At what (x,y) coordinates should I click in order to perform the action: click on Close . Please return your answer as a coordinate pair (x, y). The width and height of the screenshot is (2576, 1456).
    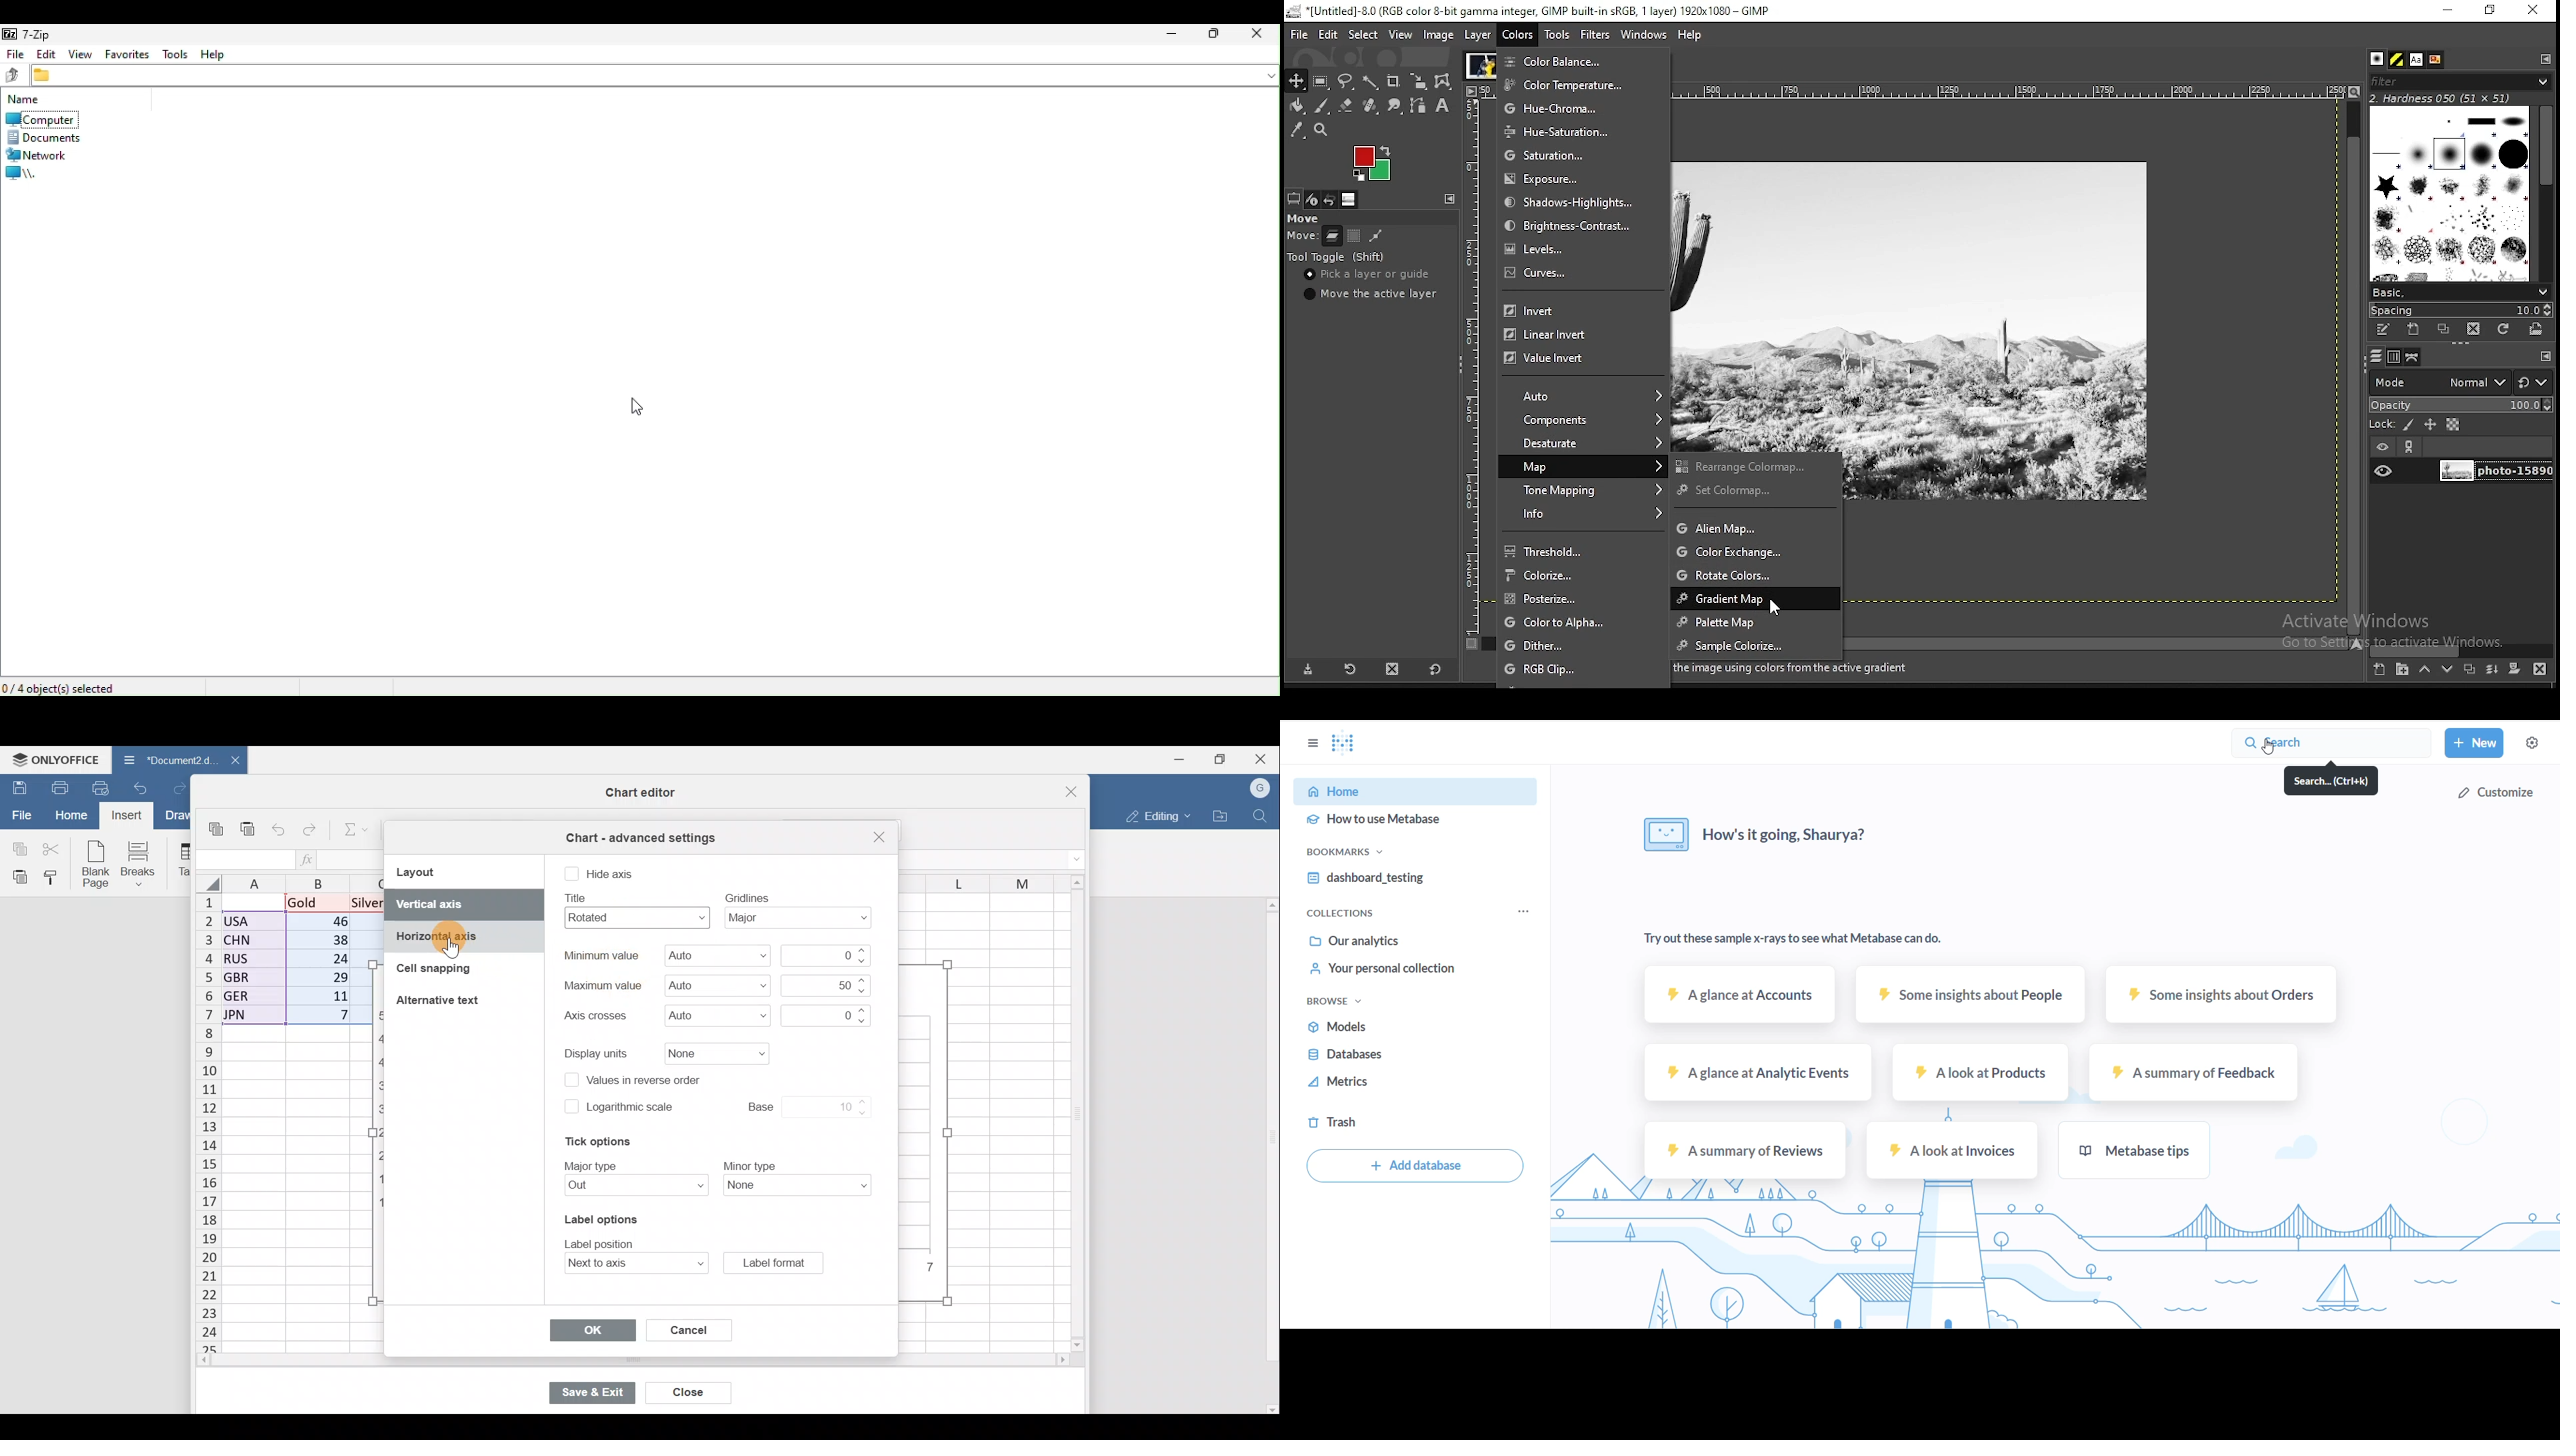
    Looking at the image, I should click on (1262, 34).